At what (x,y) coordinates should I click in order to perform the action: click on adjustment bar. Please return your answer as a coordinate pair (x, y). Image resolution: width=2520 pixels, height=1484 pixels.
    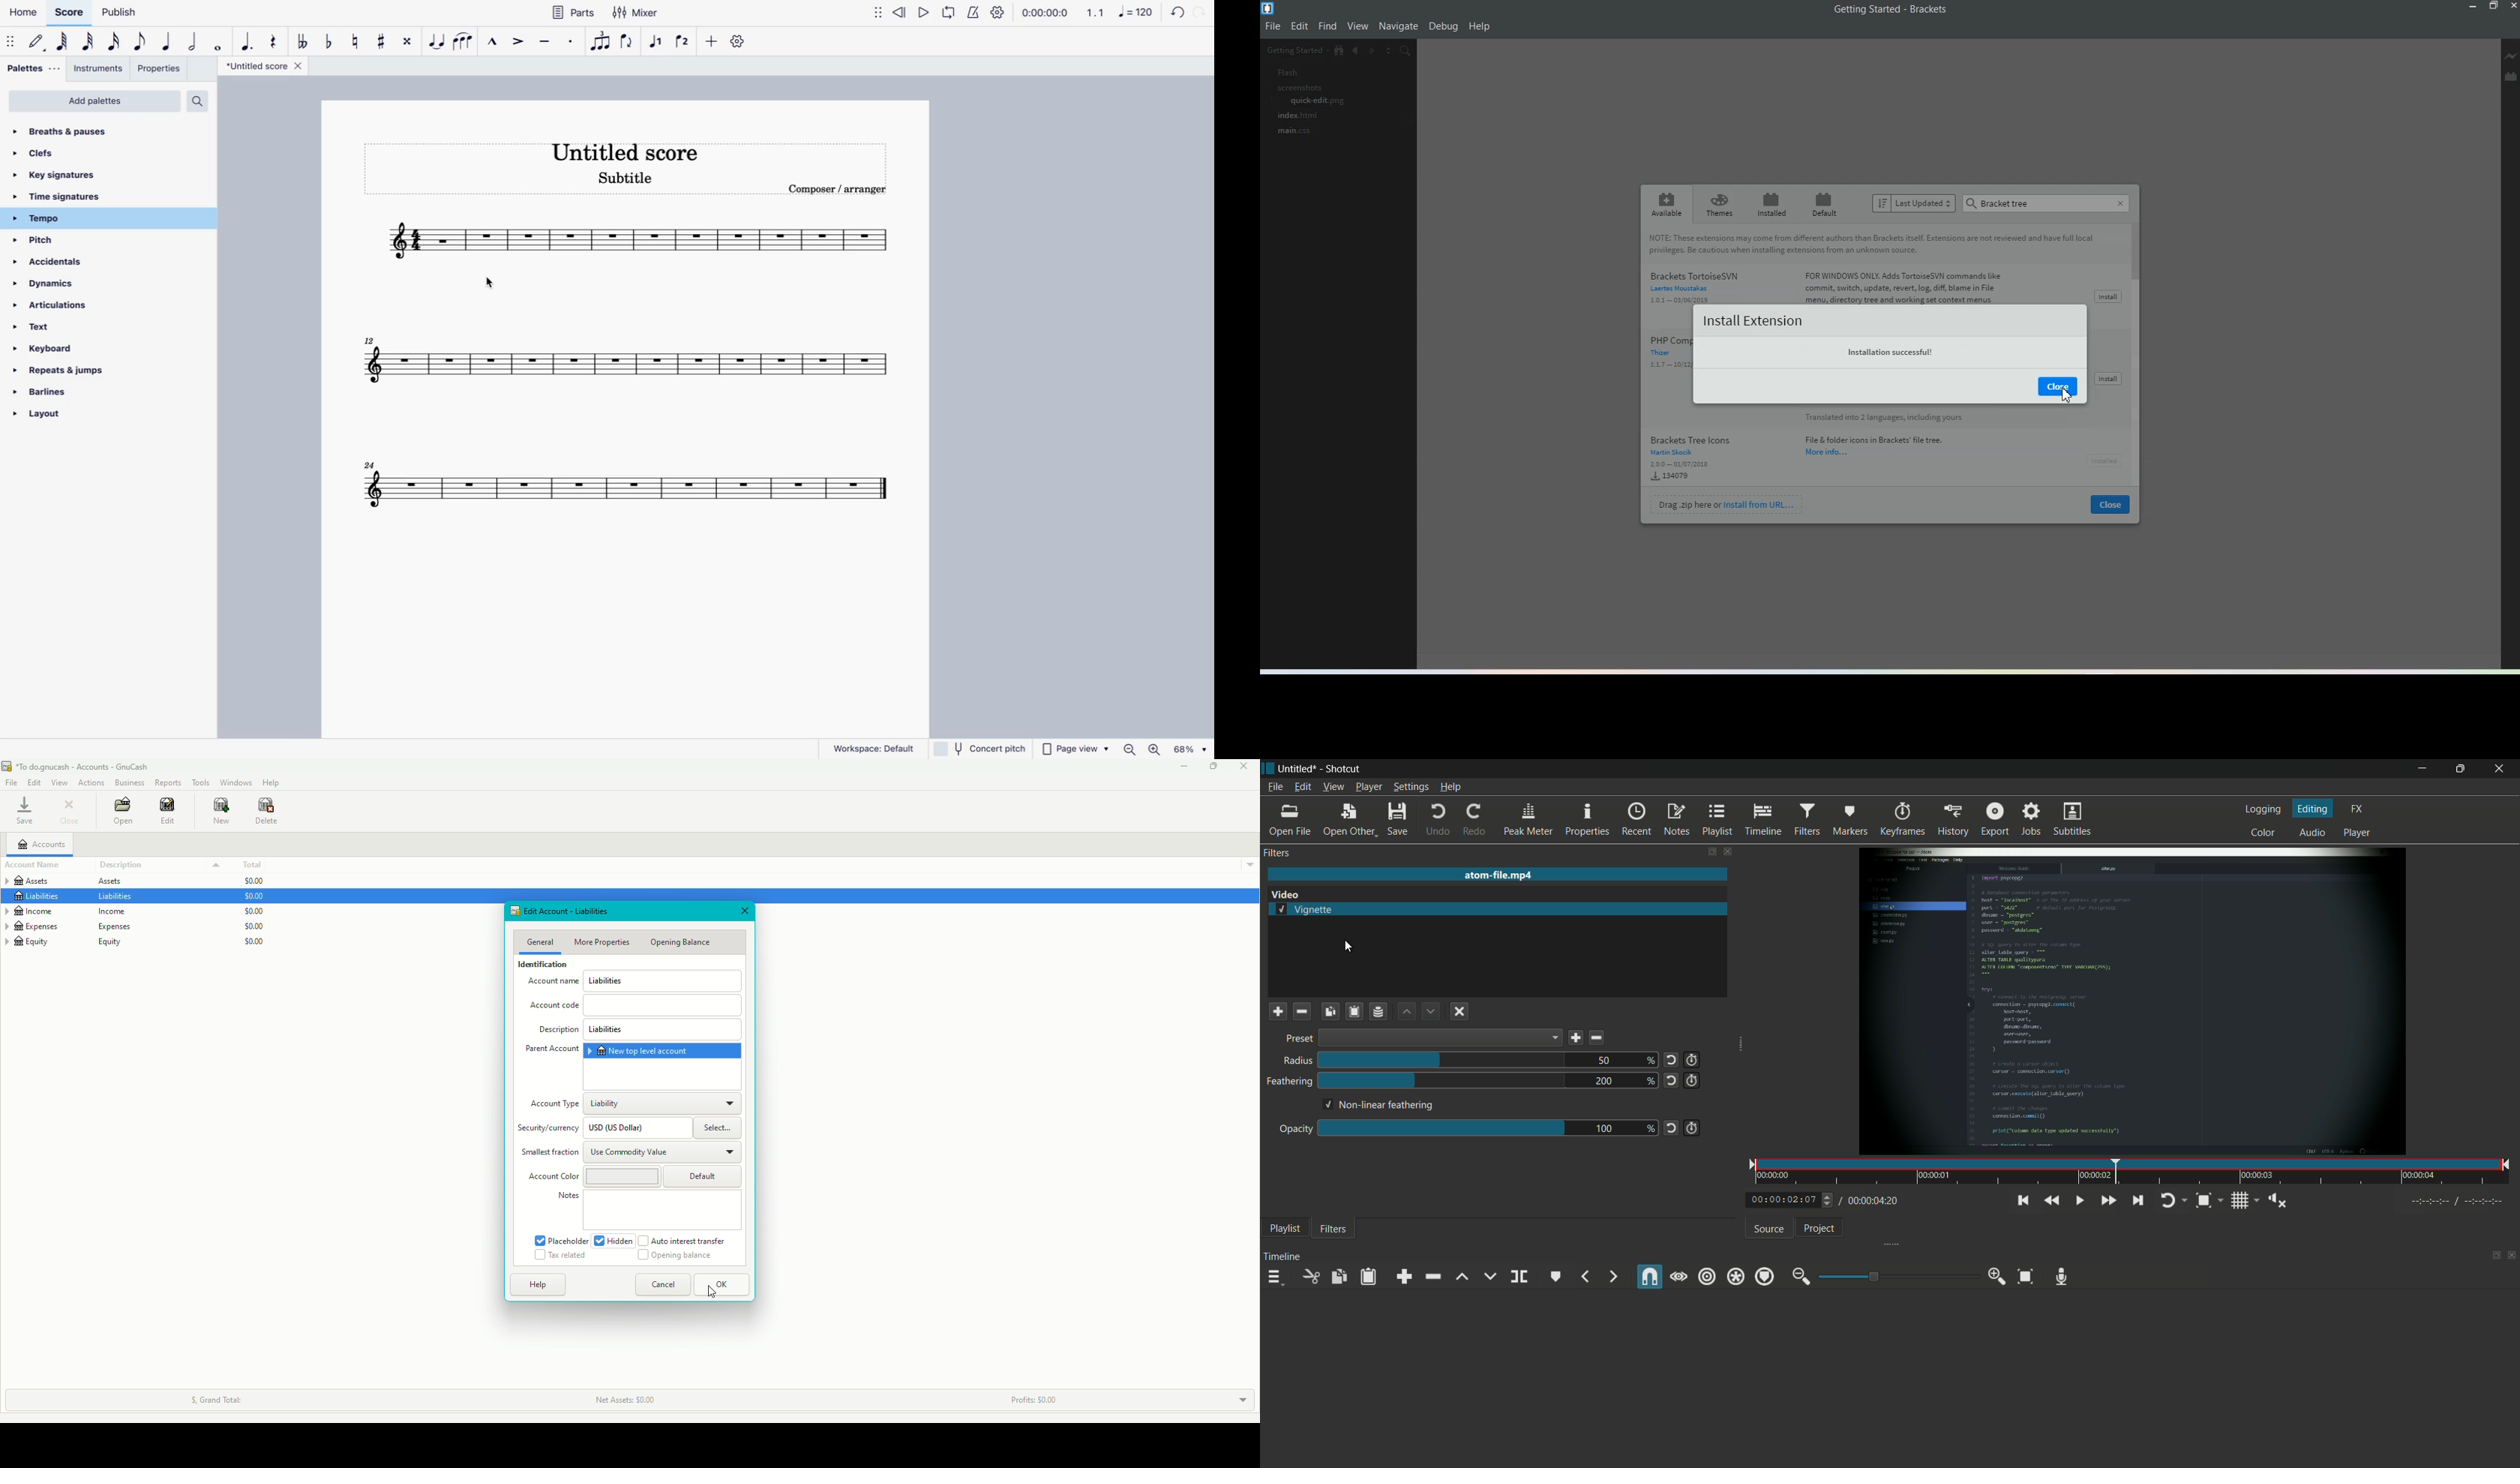
    Looking at the image, I should click on (1440, 1081).